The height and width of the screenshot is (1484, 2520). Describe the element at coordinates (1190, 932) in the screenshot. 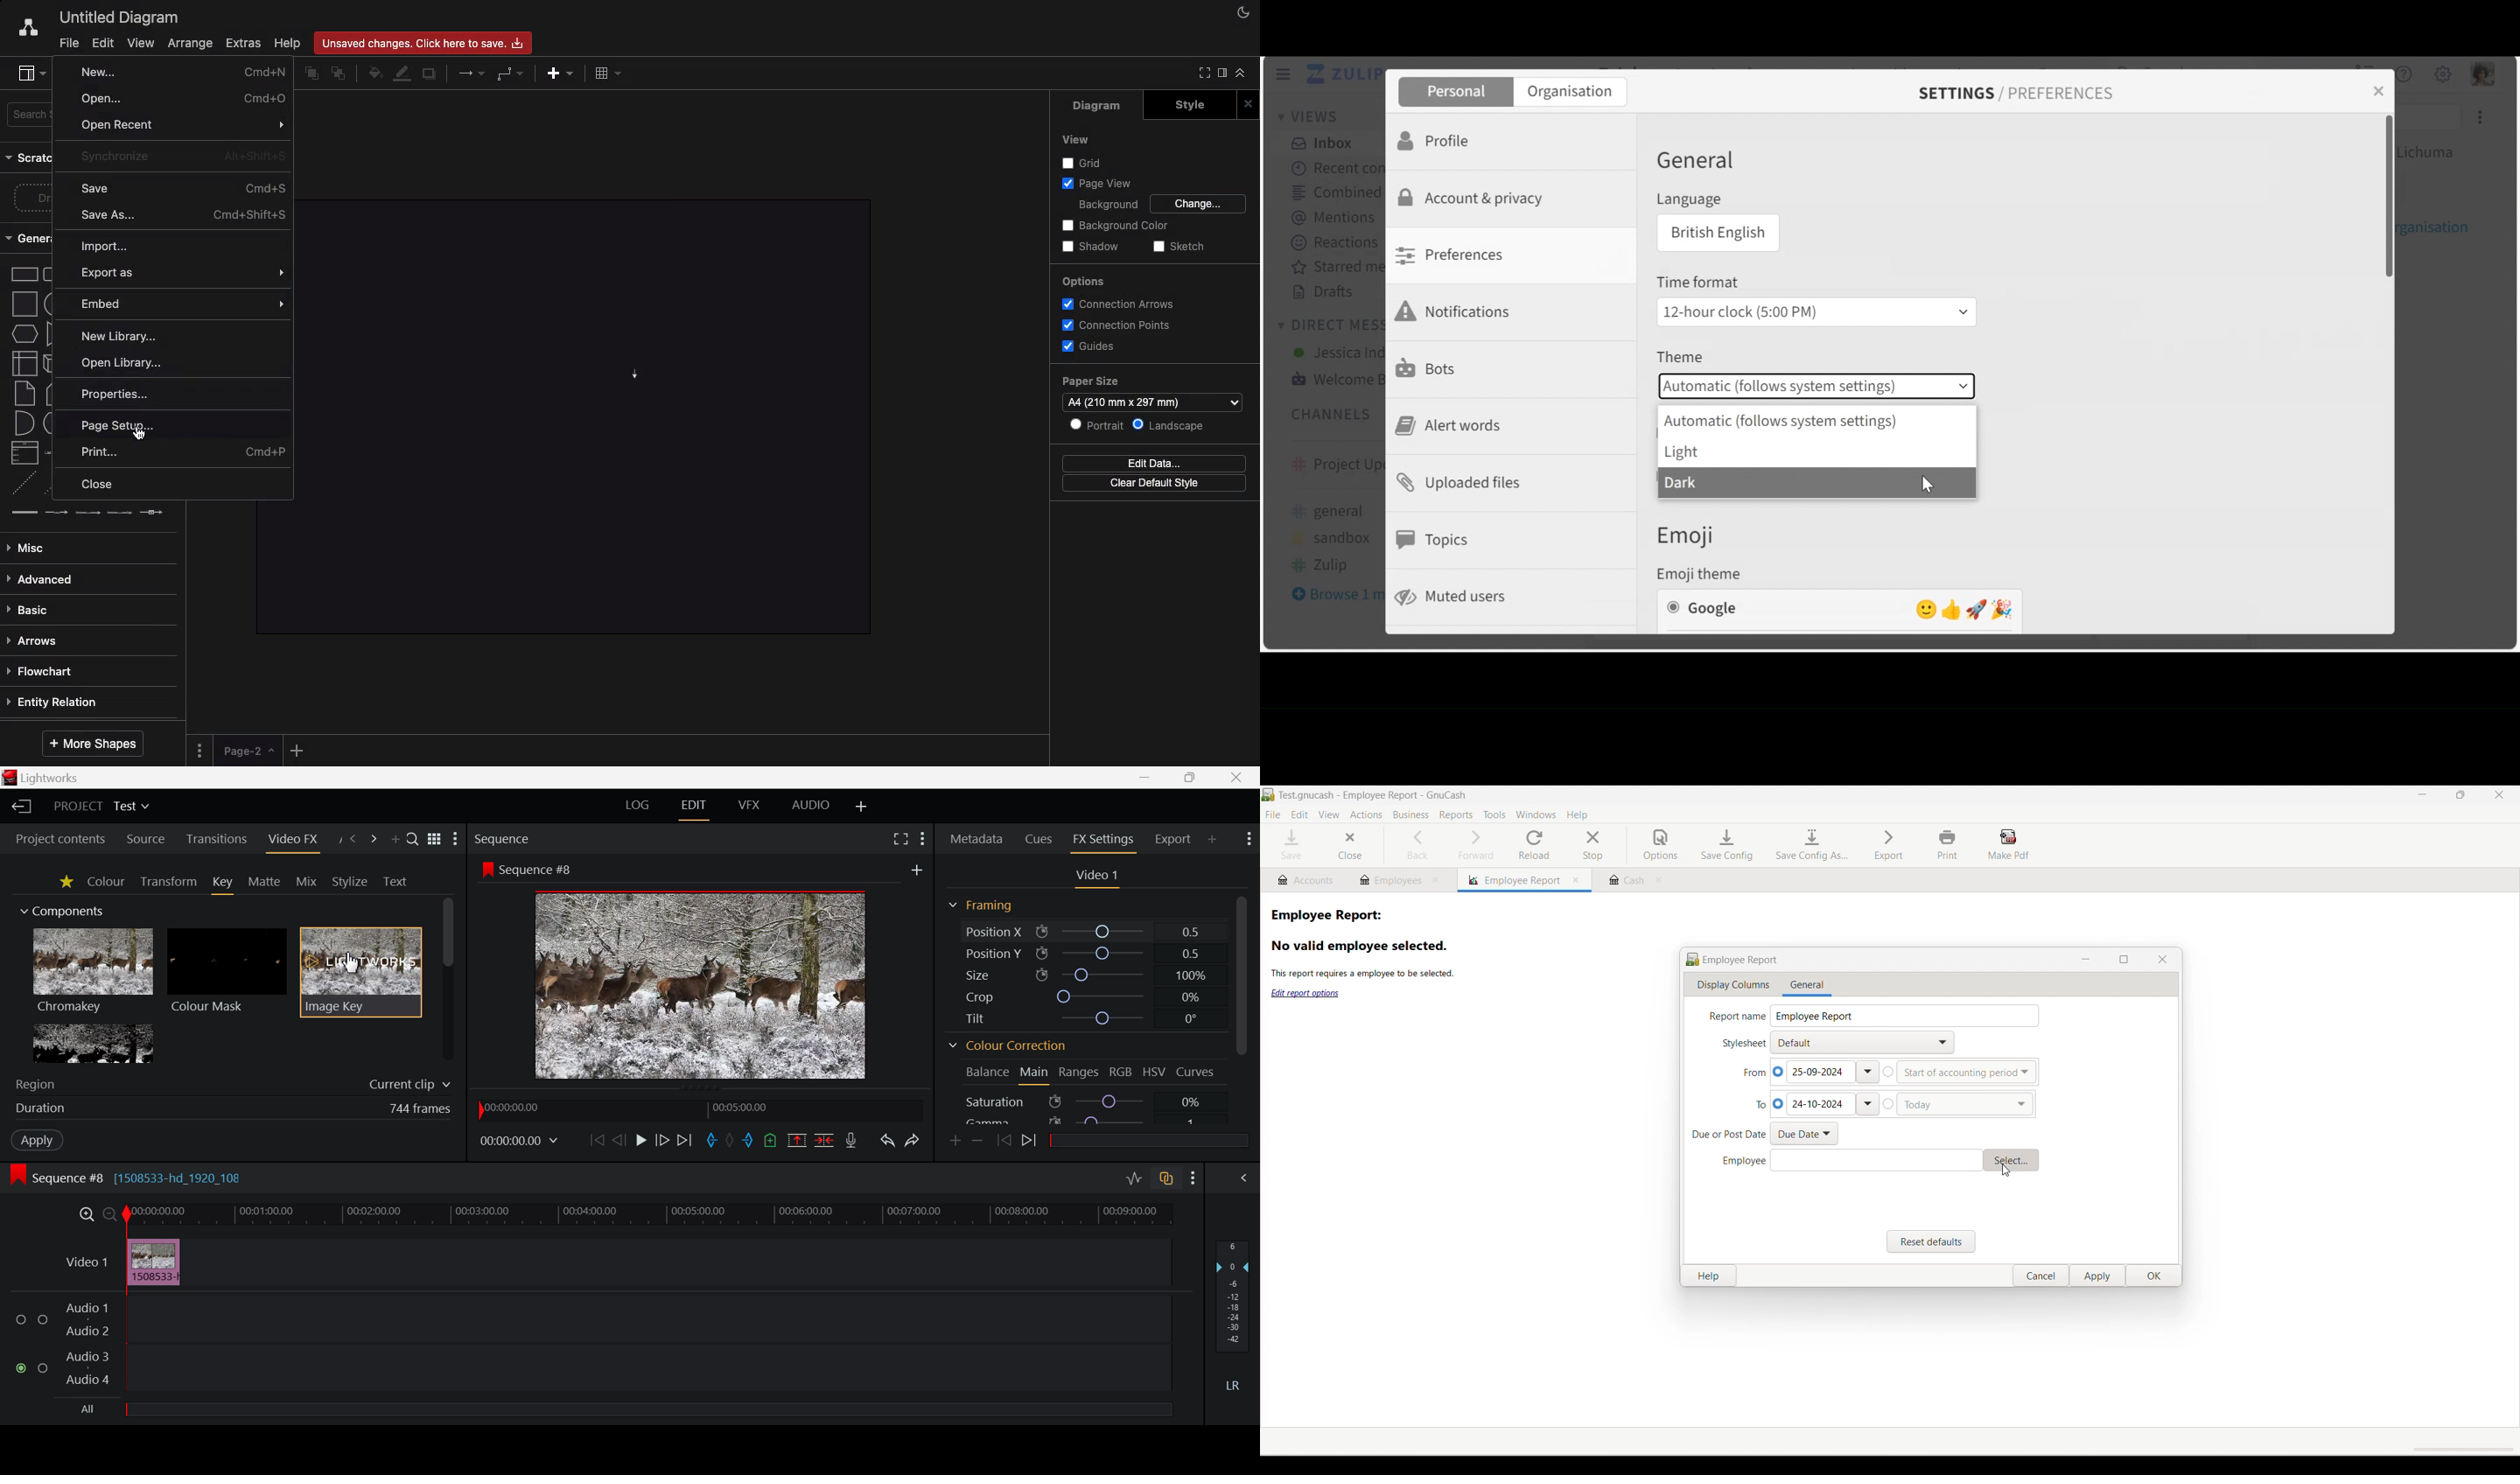

I see `0.5` at that location.